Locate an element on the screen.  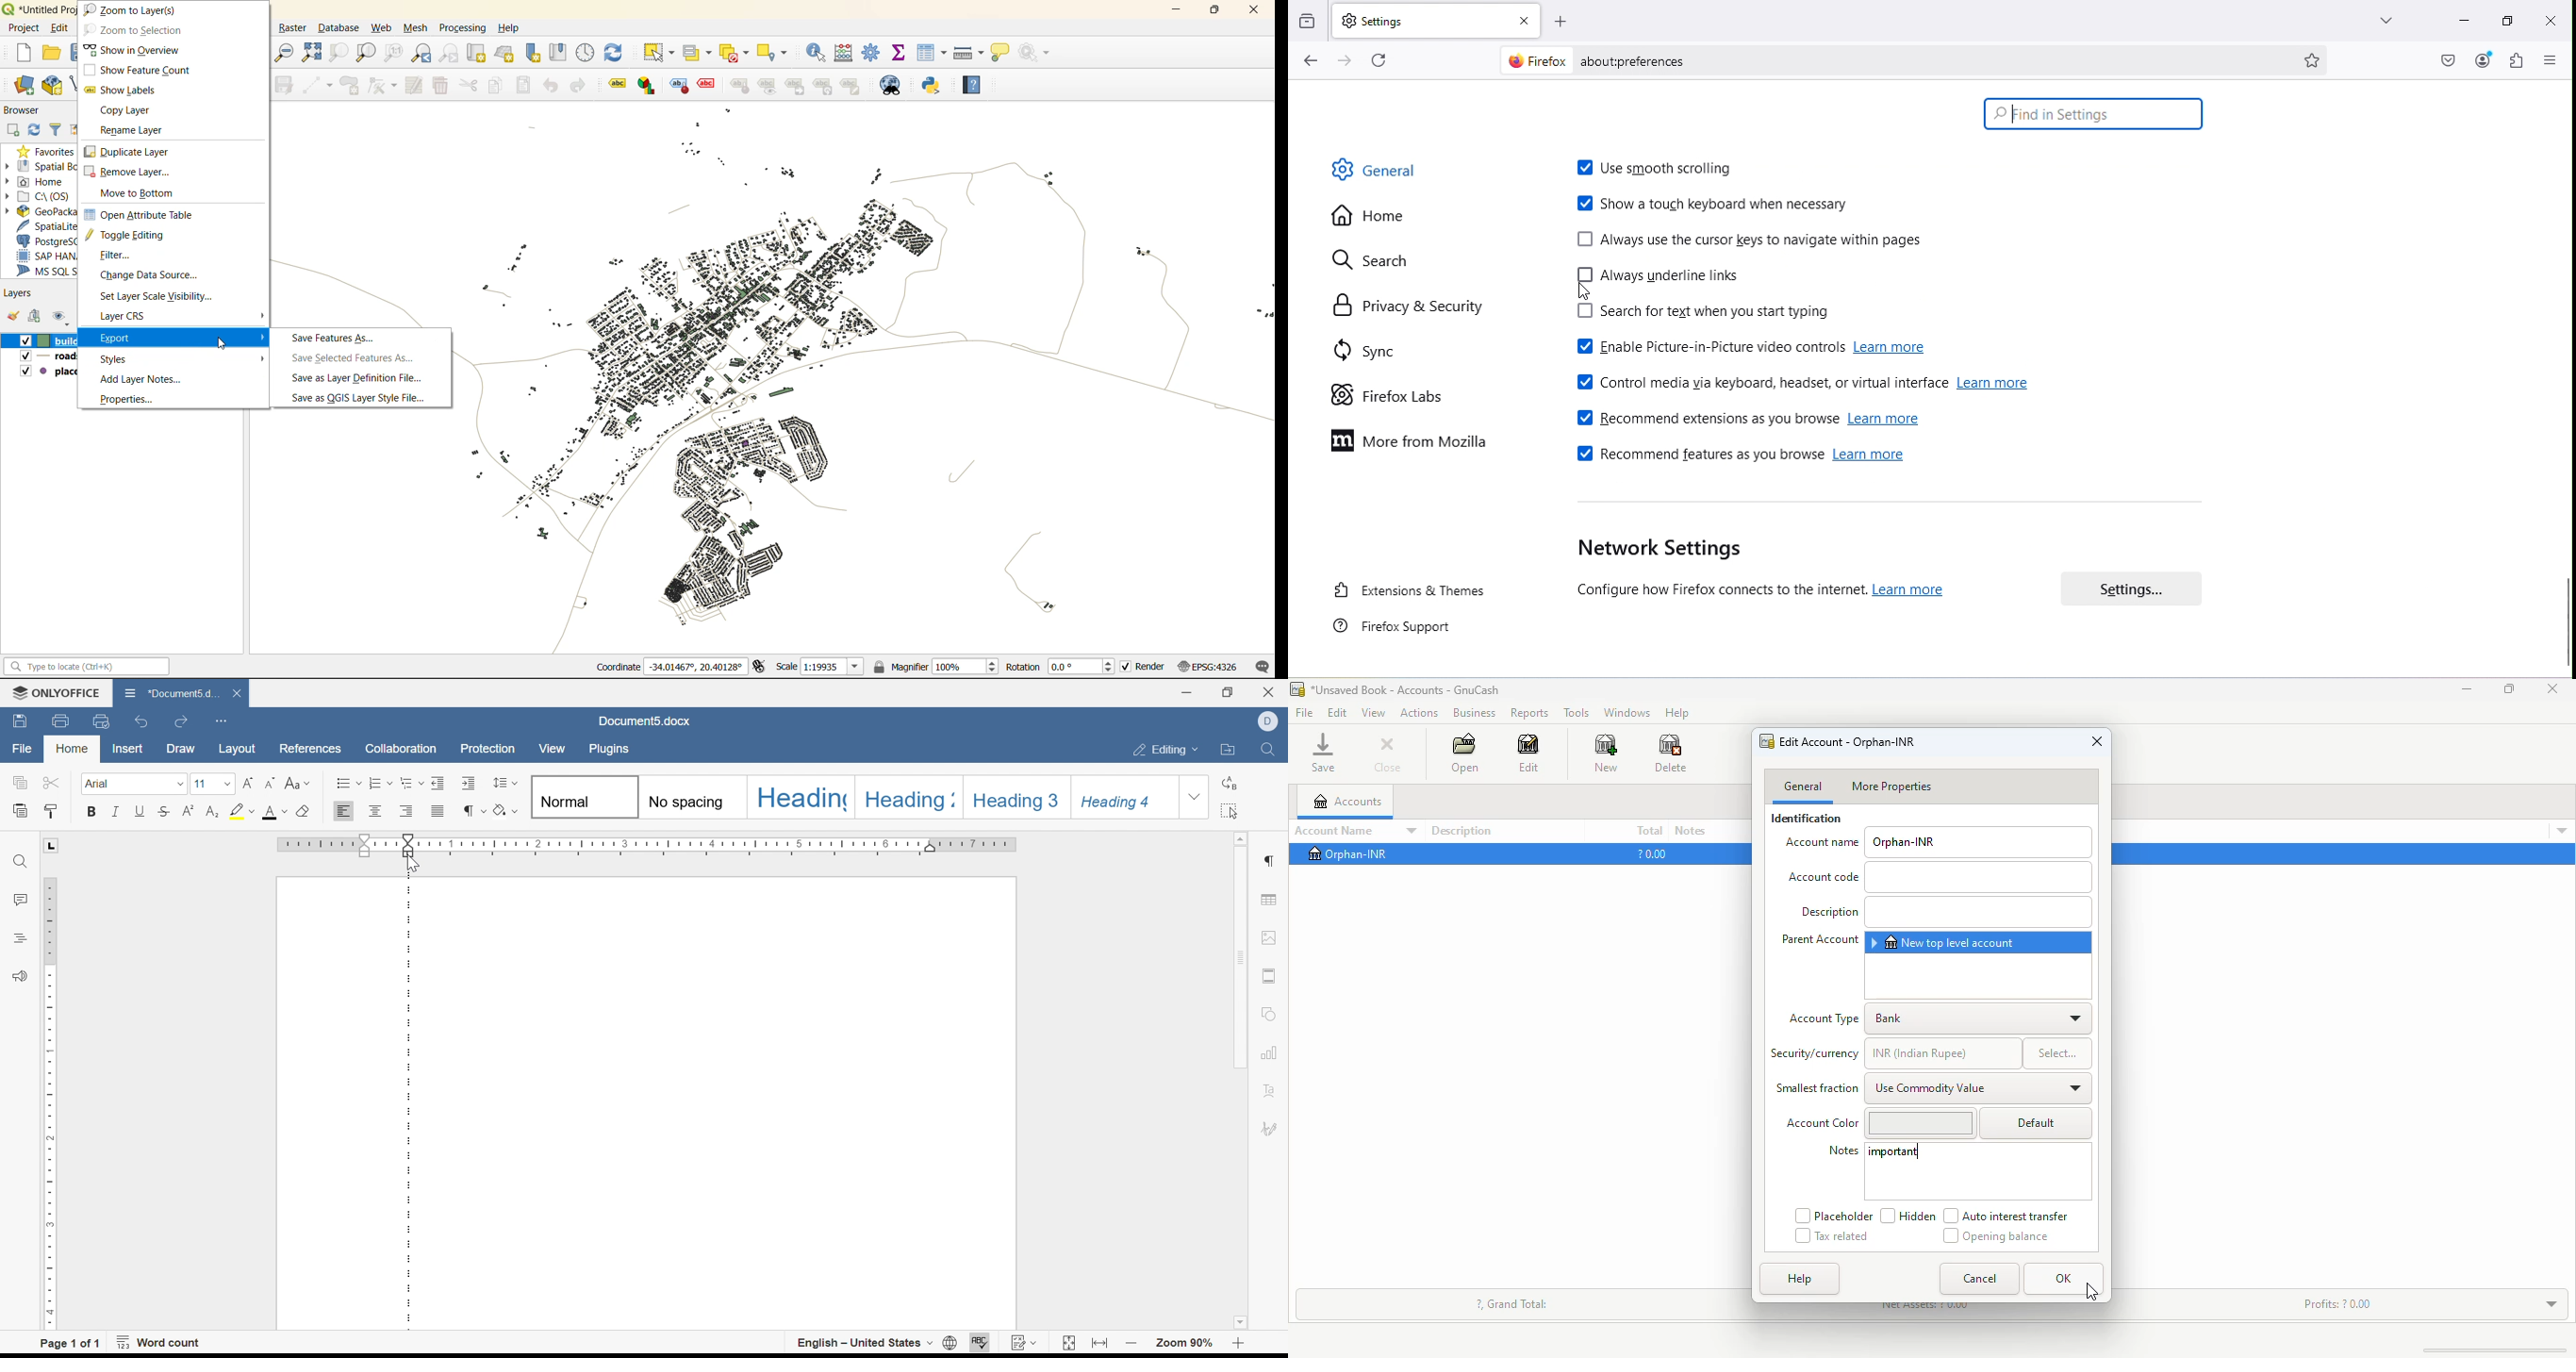
feedback and support is located at coordinates (19, 978).